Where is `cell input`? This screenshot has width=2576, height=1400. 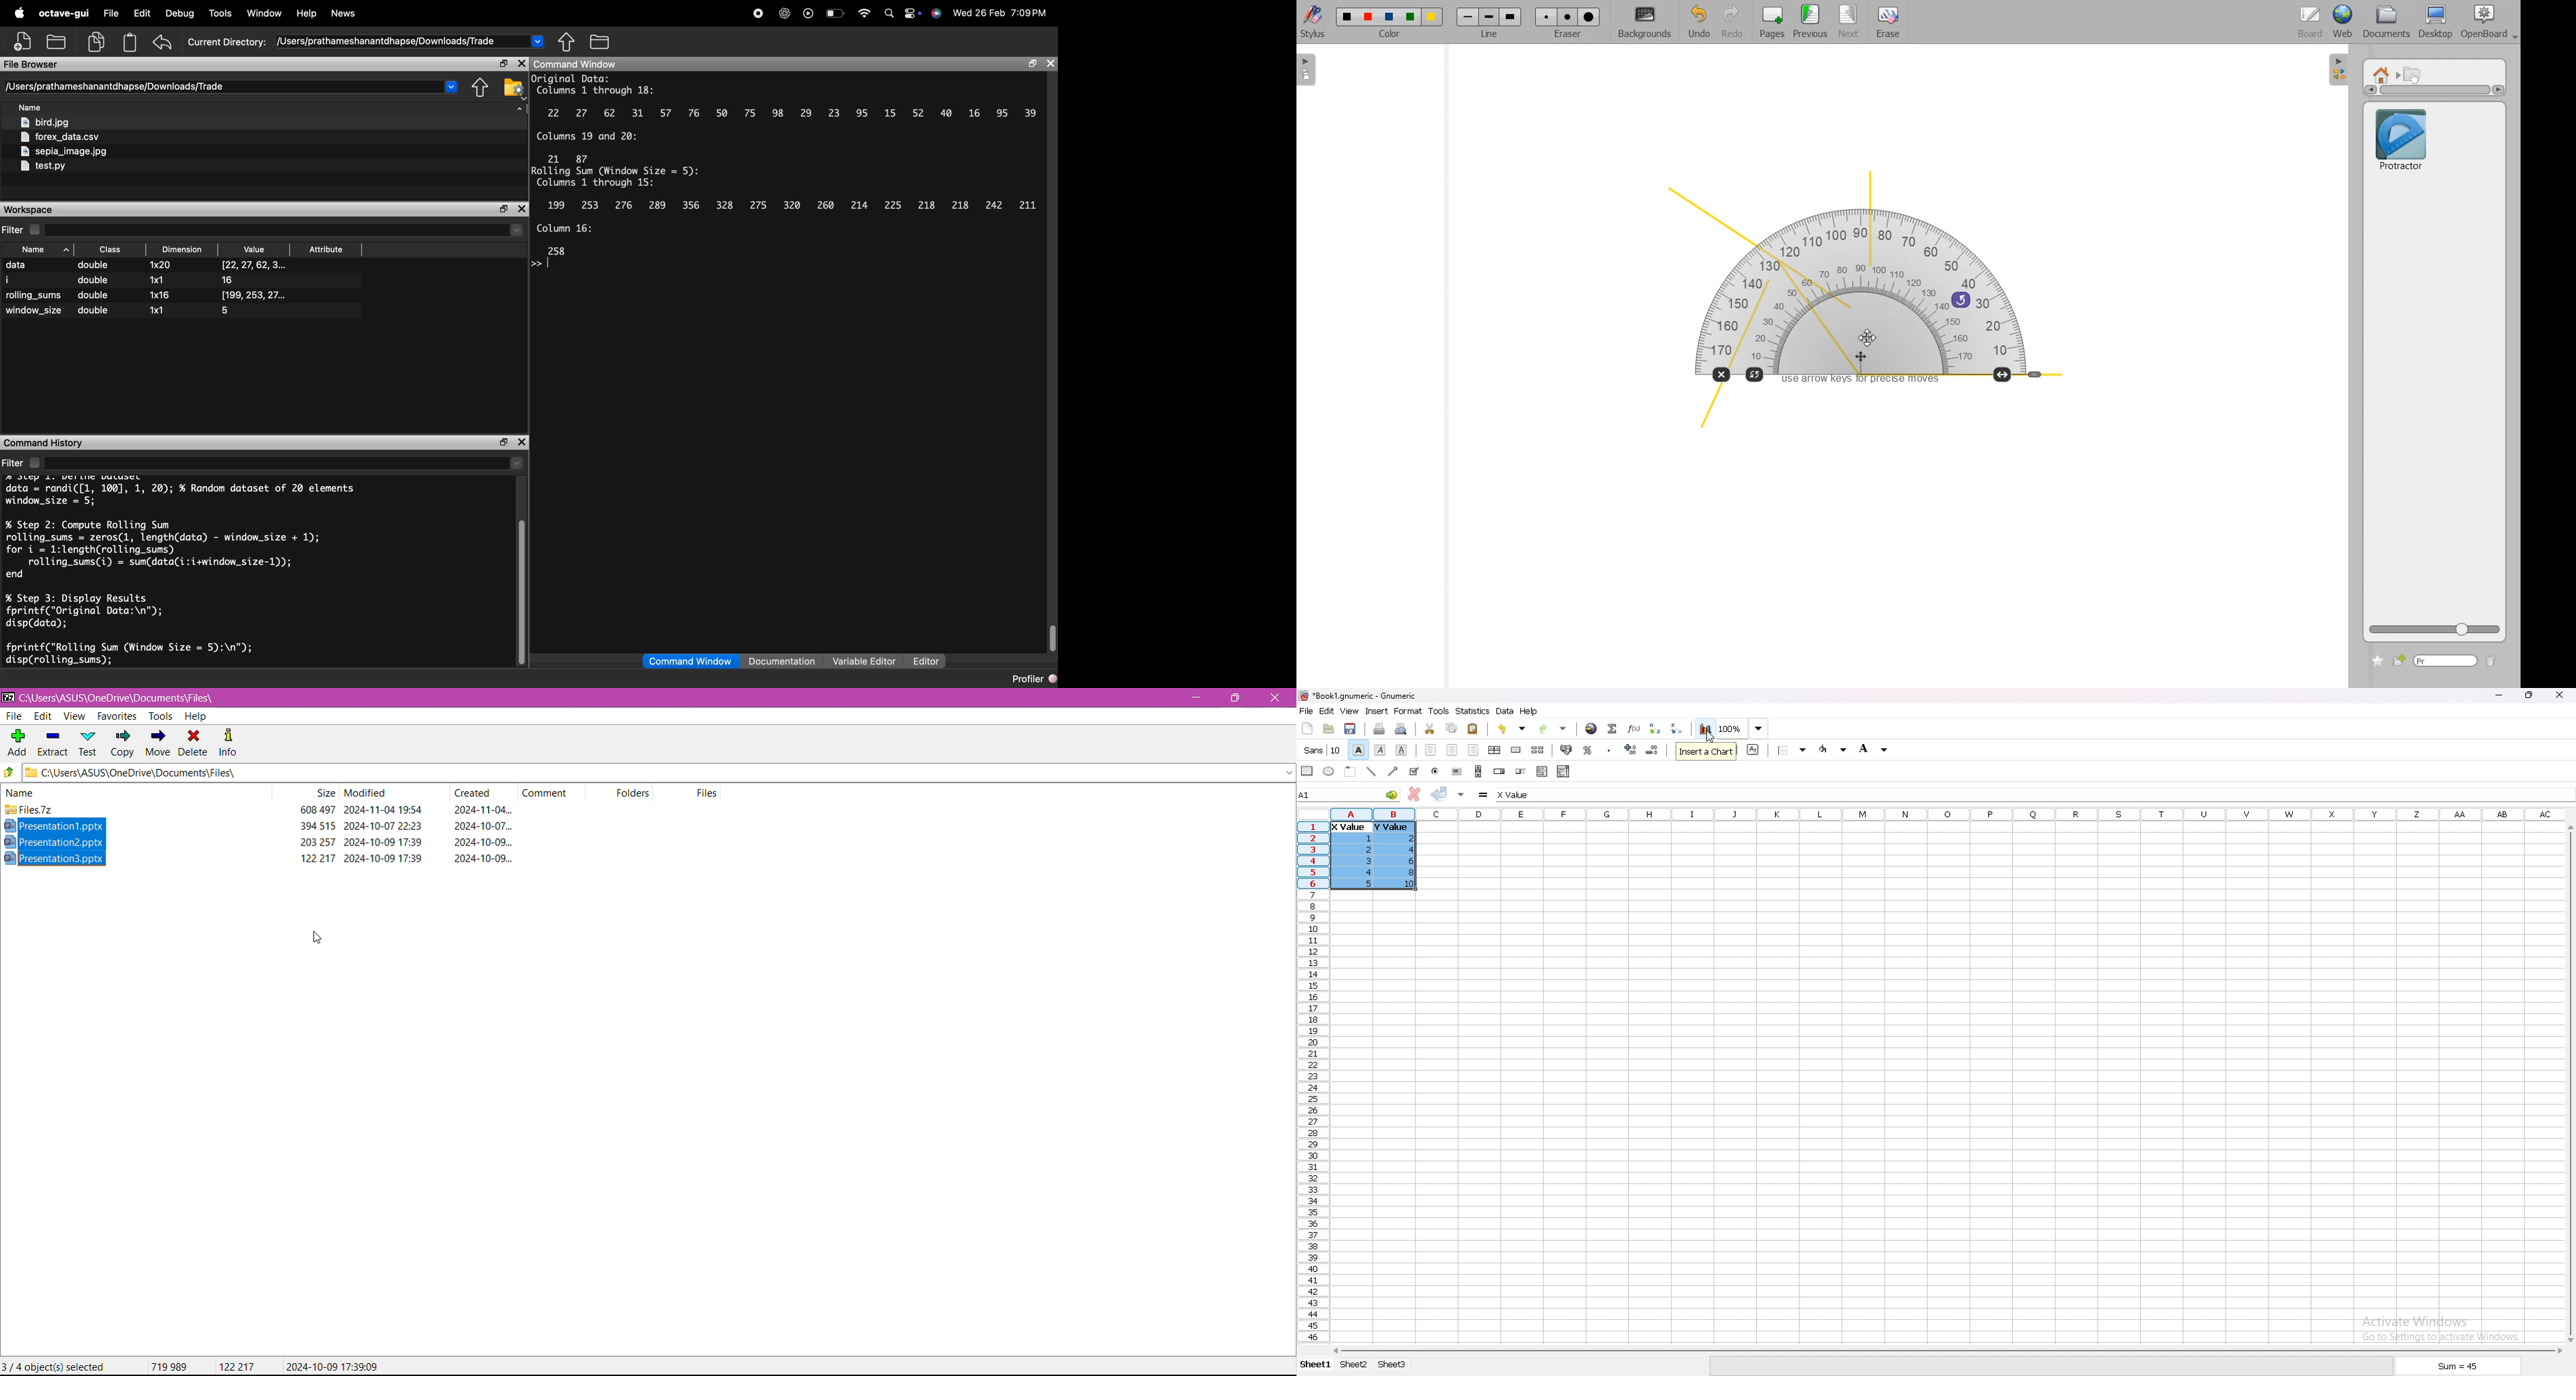
cell input is located at coordinates (1526, 795).